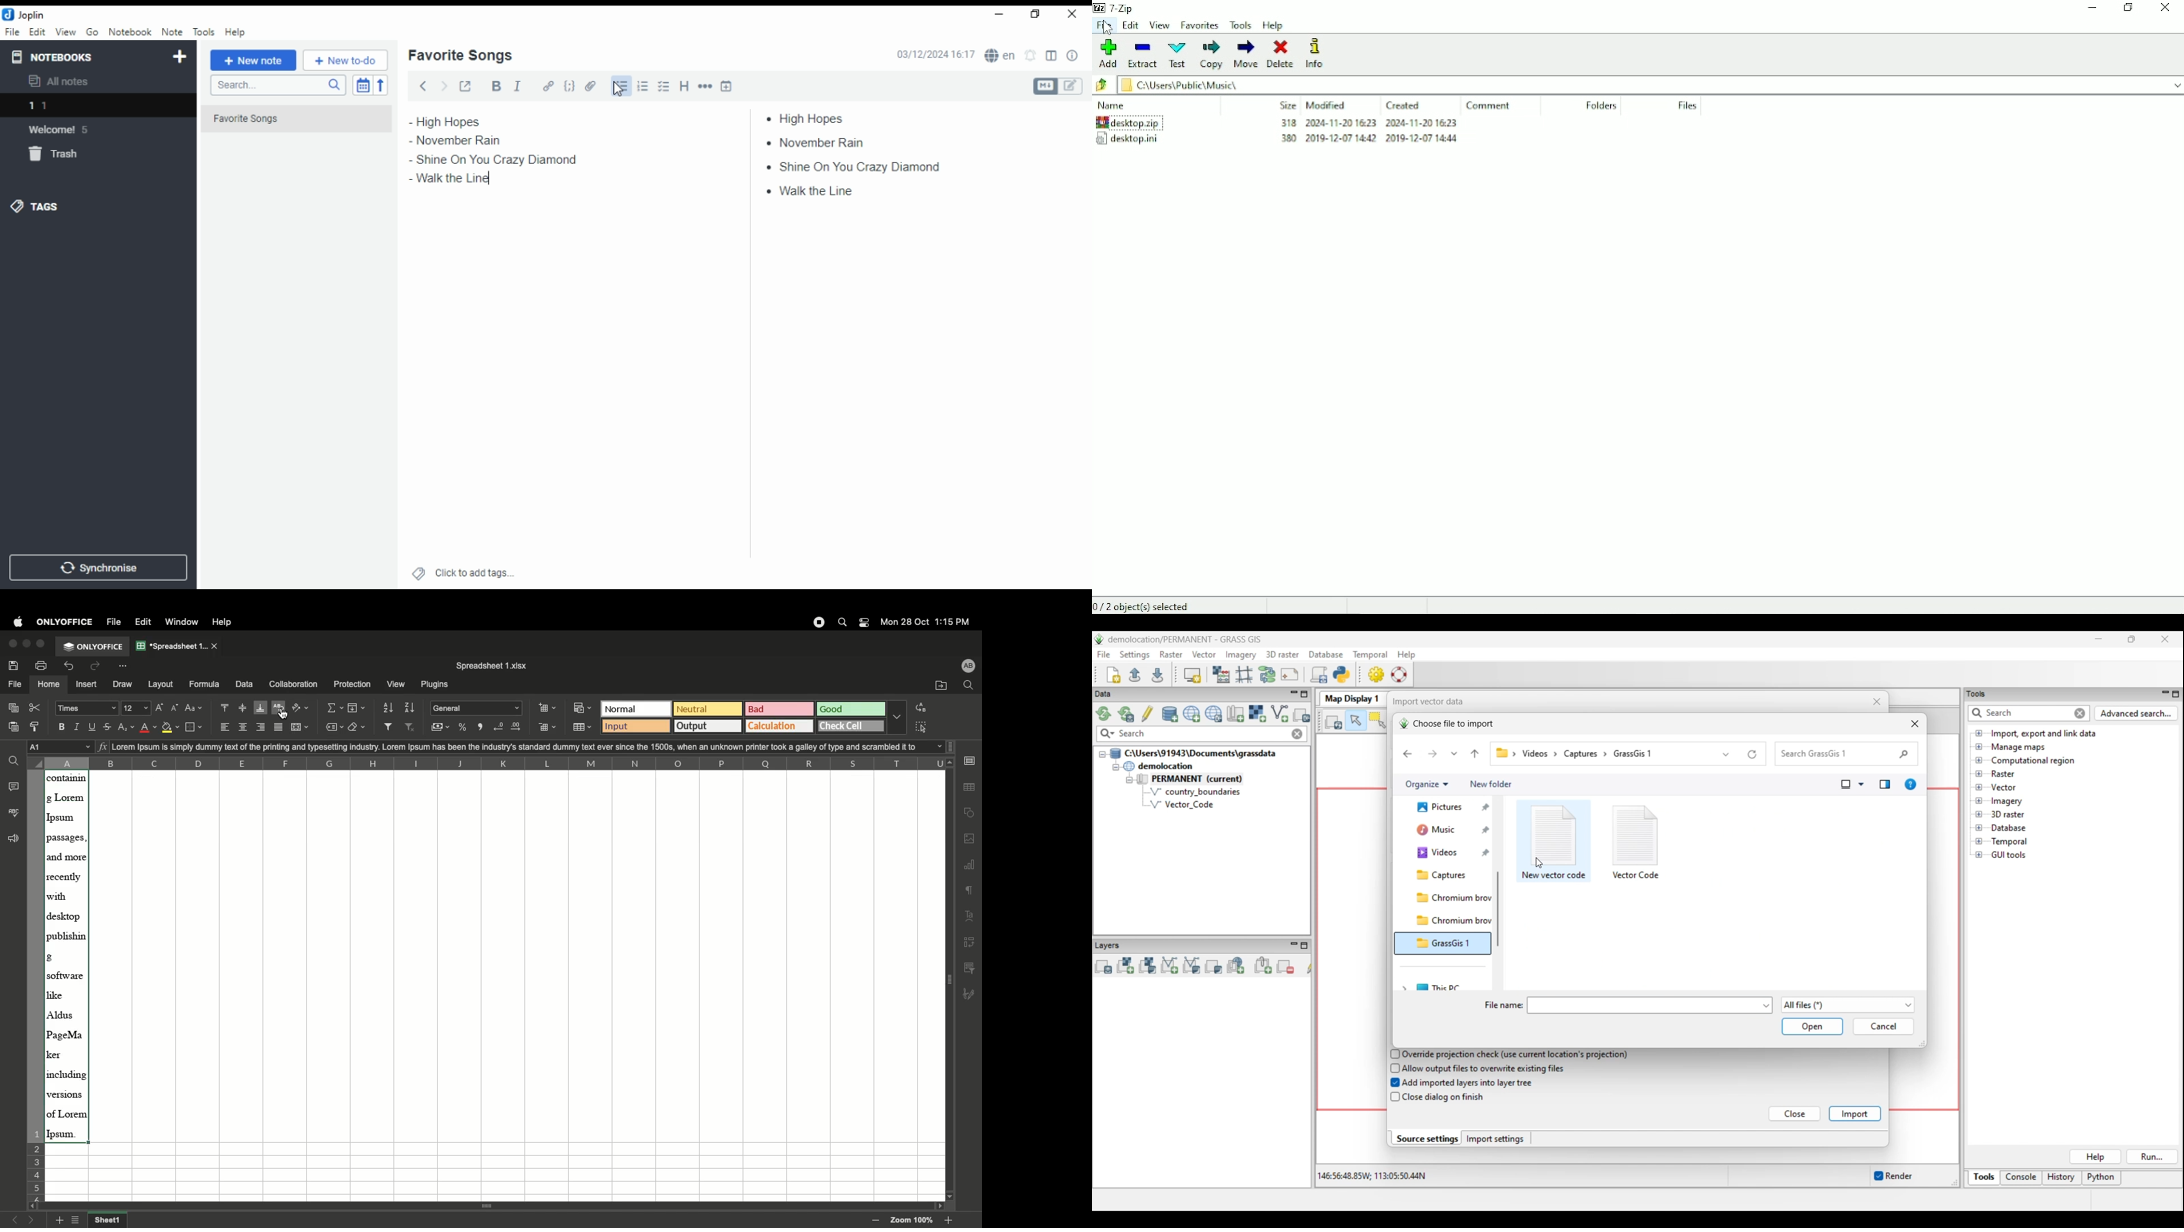 This screenshot has width=2184, height=1232. What do you see at coordinates (1148, 606) in the screenshot?
I see `0/2 object(s) selected` at bounding box center [1148, 606].